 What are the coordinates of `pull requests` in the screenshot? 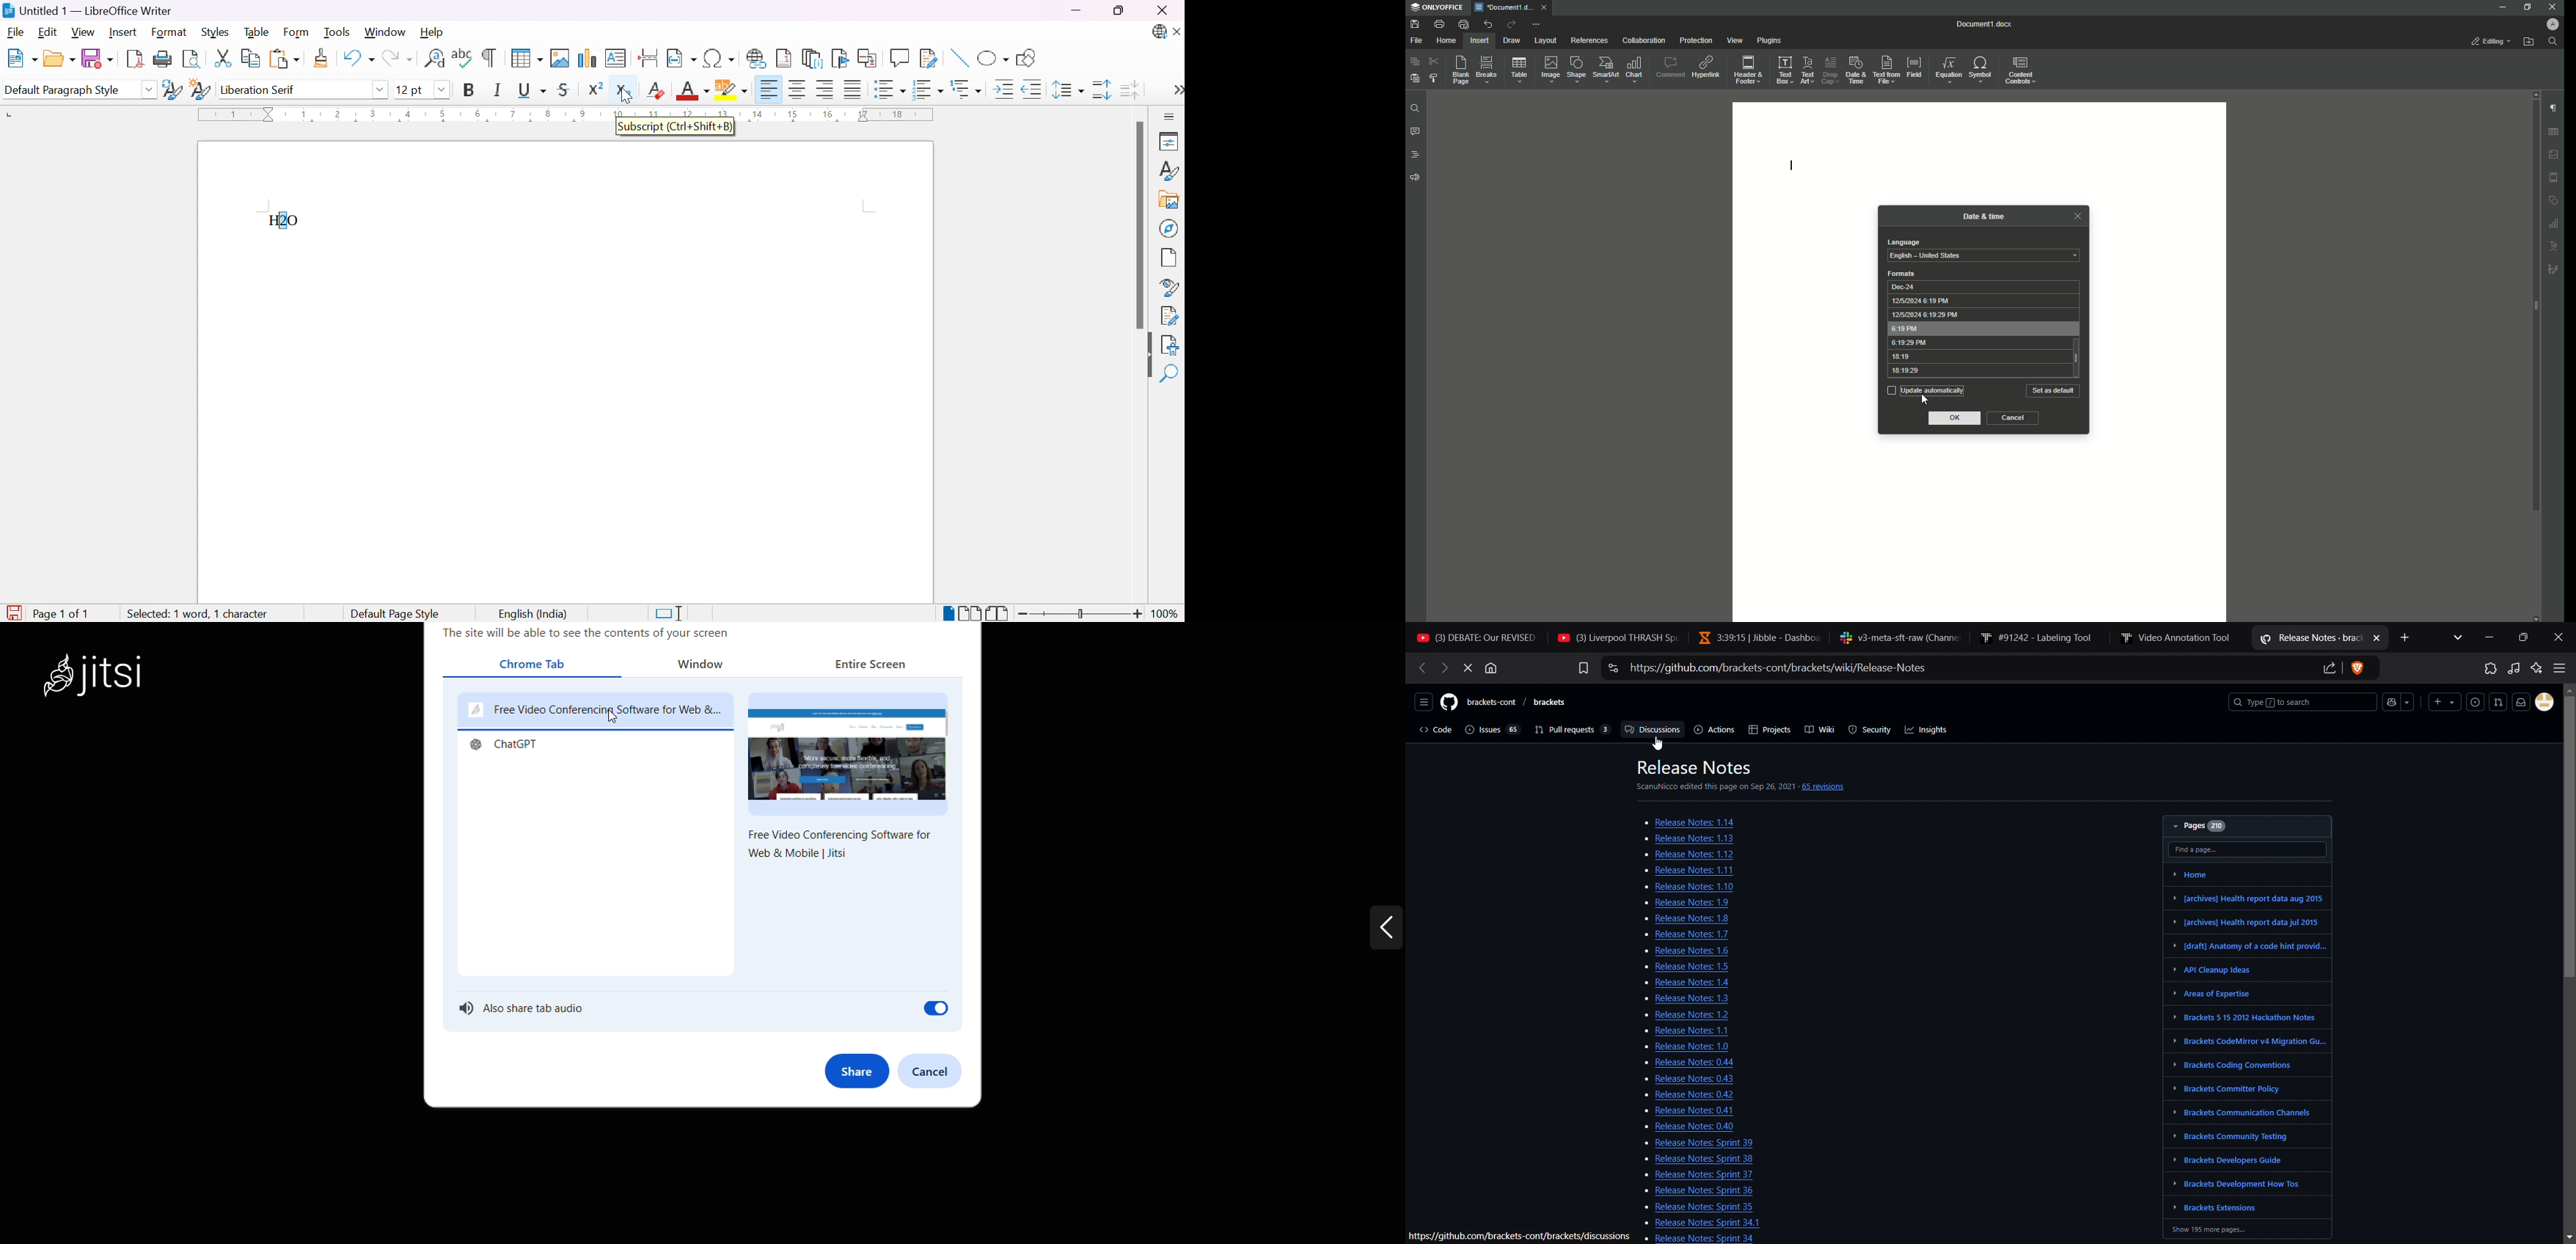 It's located at (1568, 729).